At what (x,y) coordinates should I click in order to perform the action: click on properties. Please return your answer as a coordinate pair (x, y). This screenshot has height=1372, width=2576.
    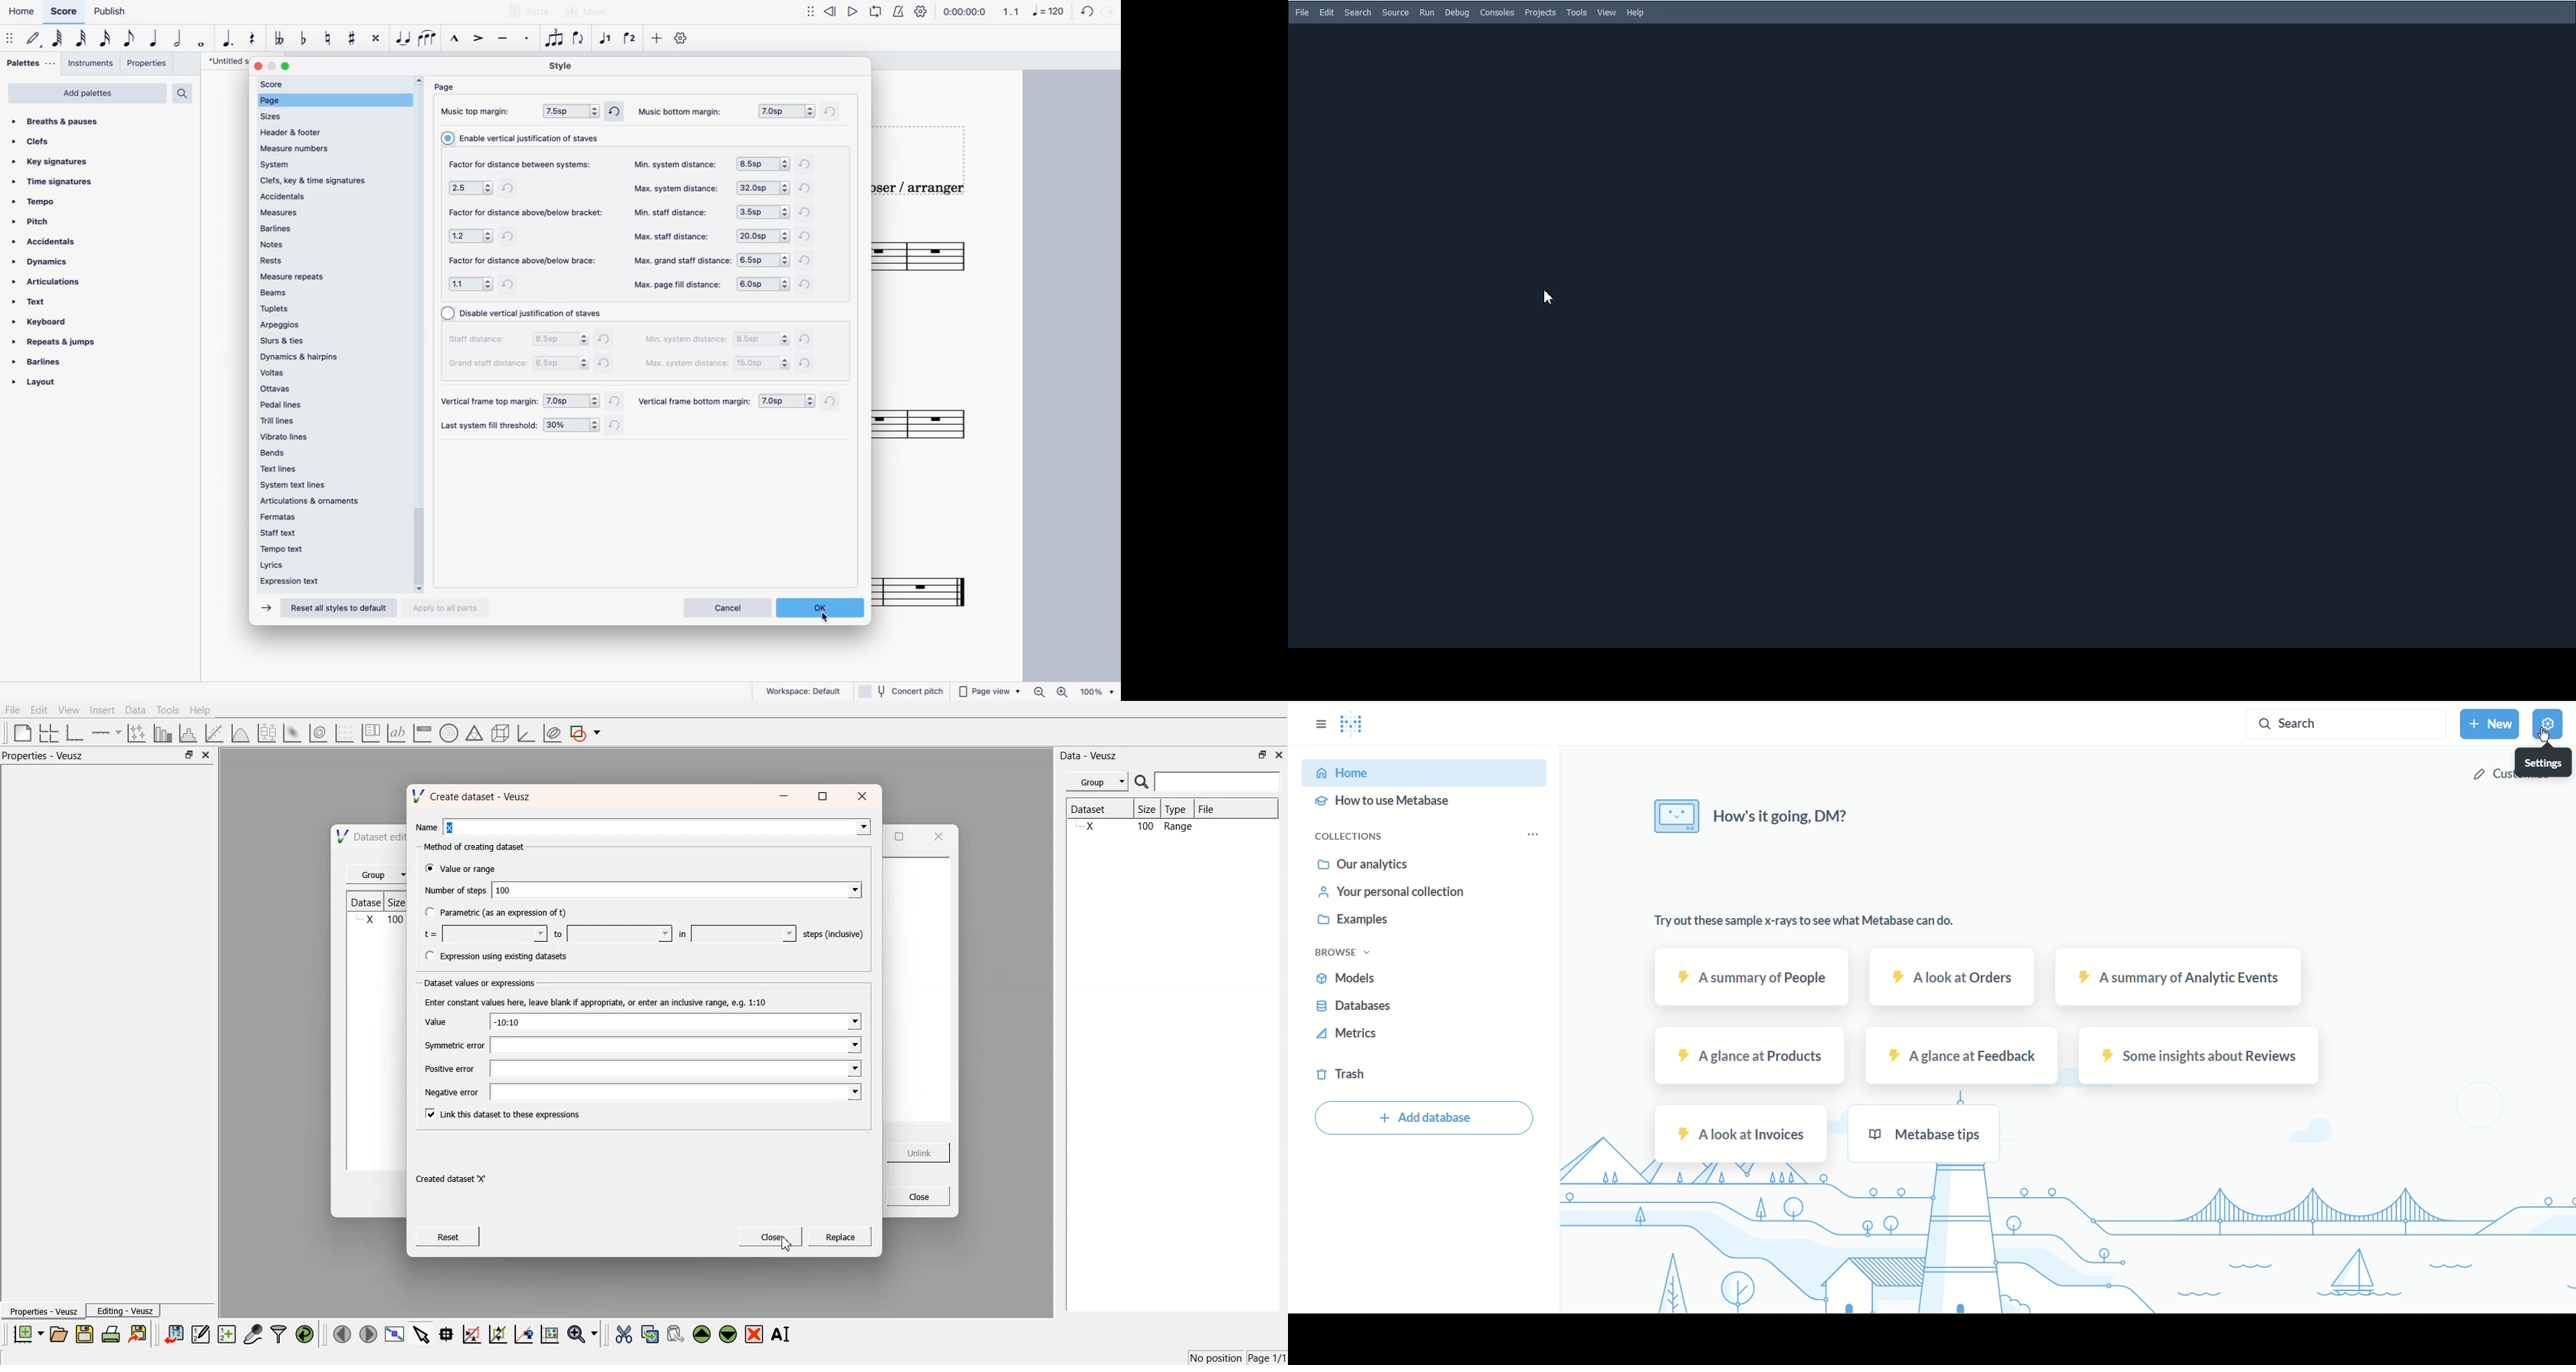
    Looking at the image, I should click on (149, 63).